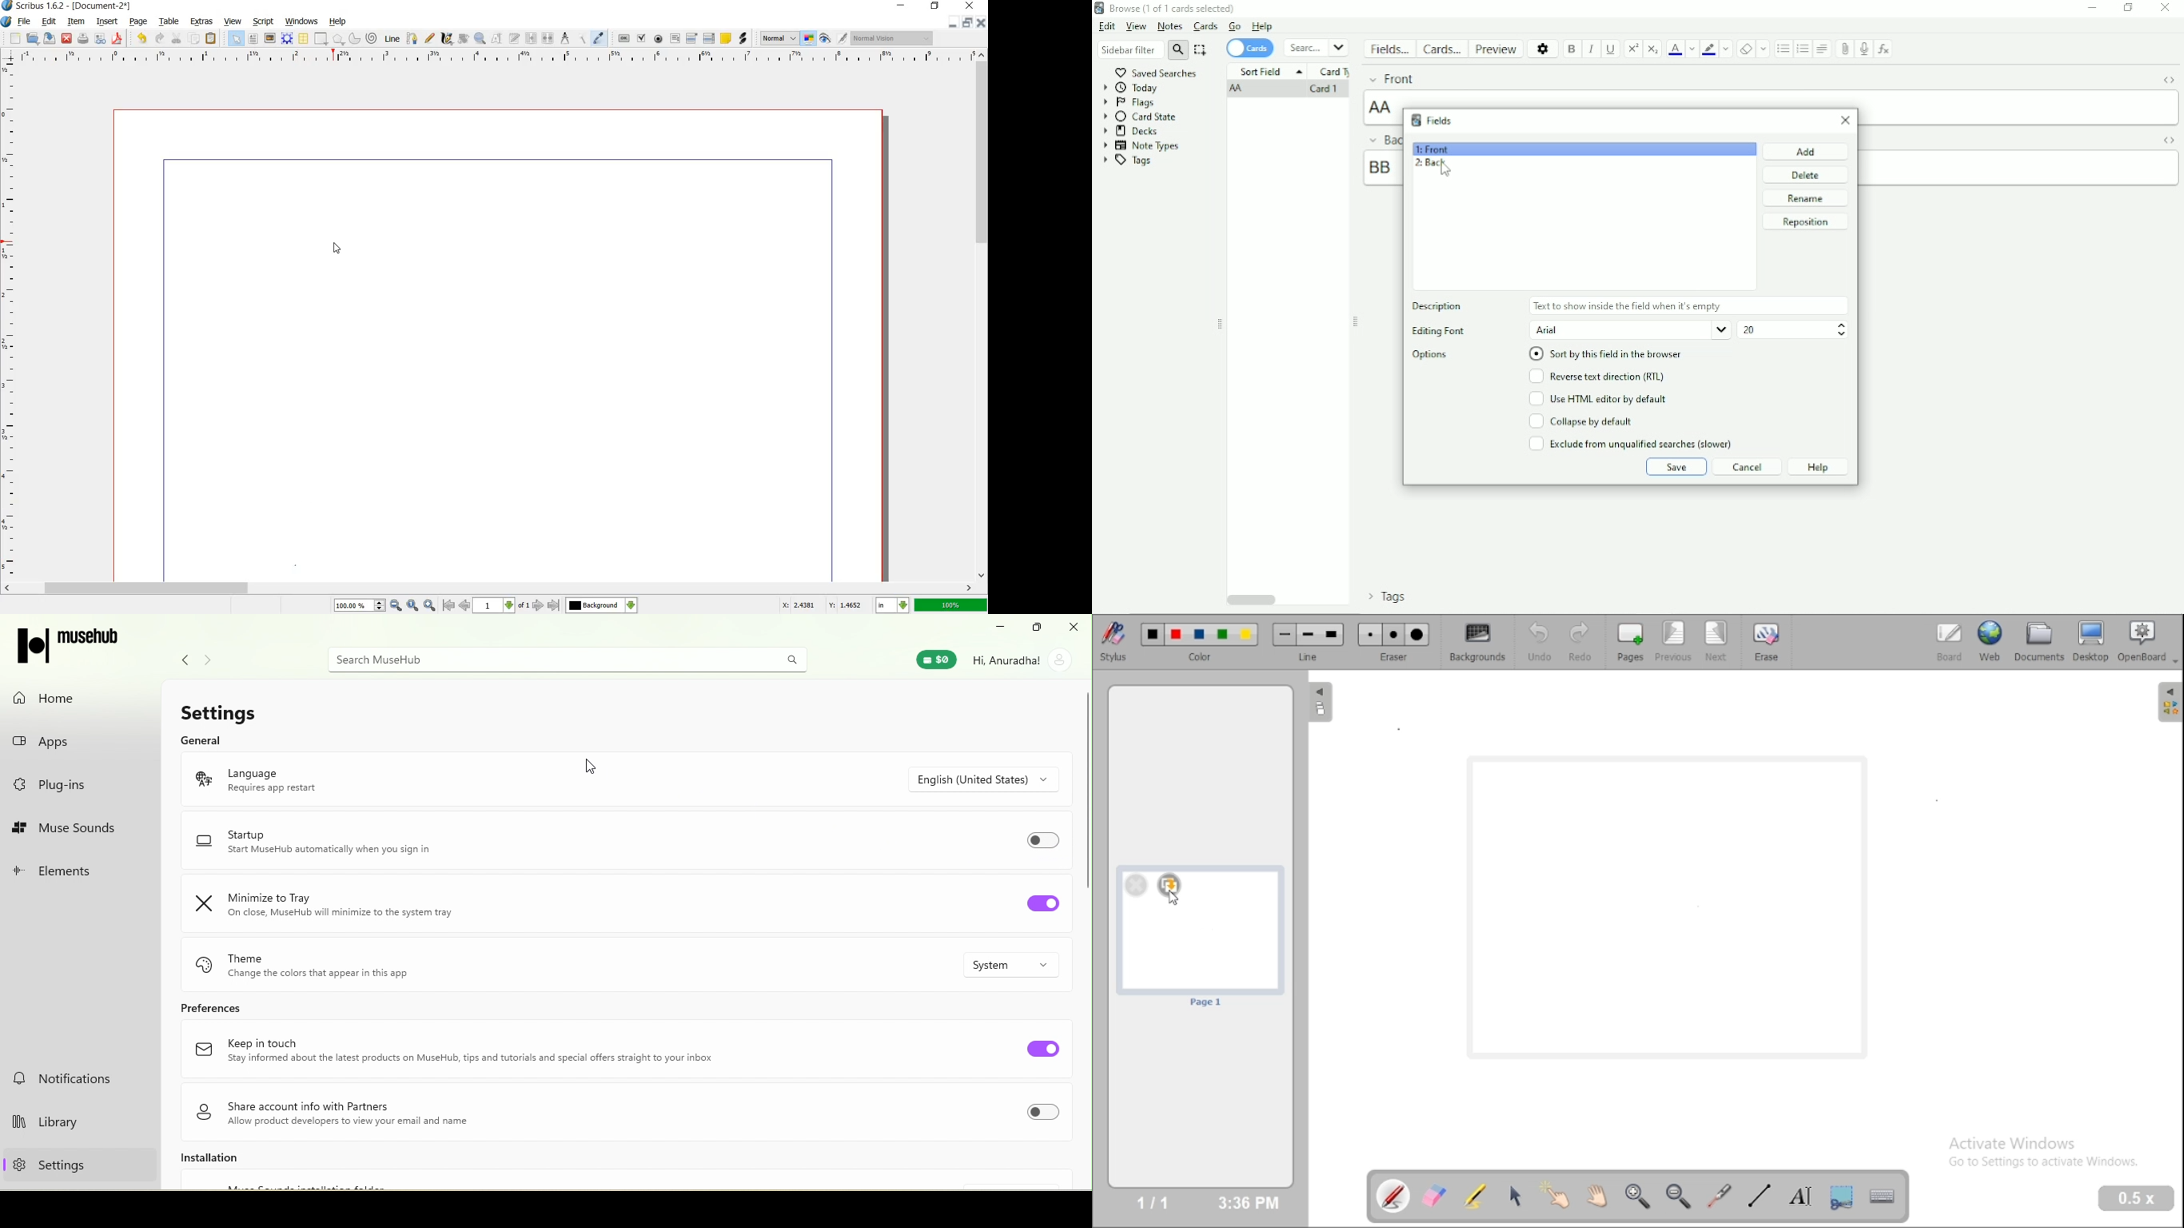 The image size is (2184, 1232). Describe the element at coordinates (1783, 49) in the screenshot. I see `Unordered list` at that location.